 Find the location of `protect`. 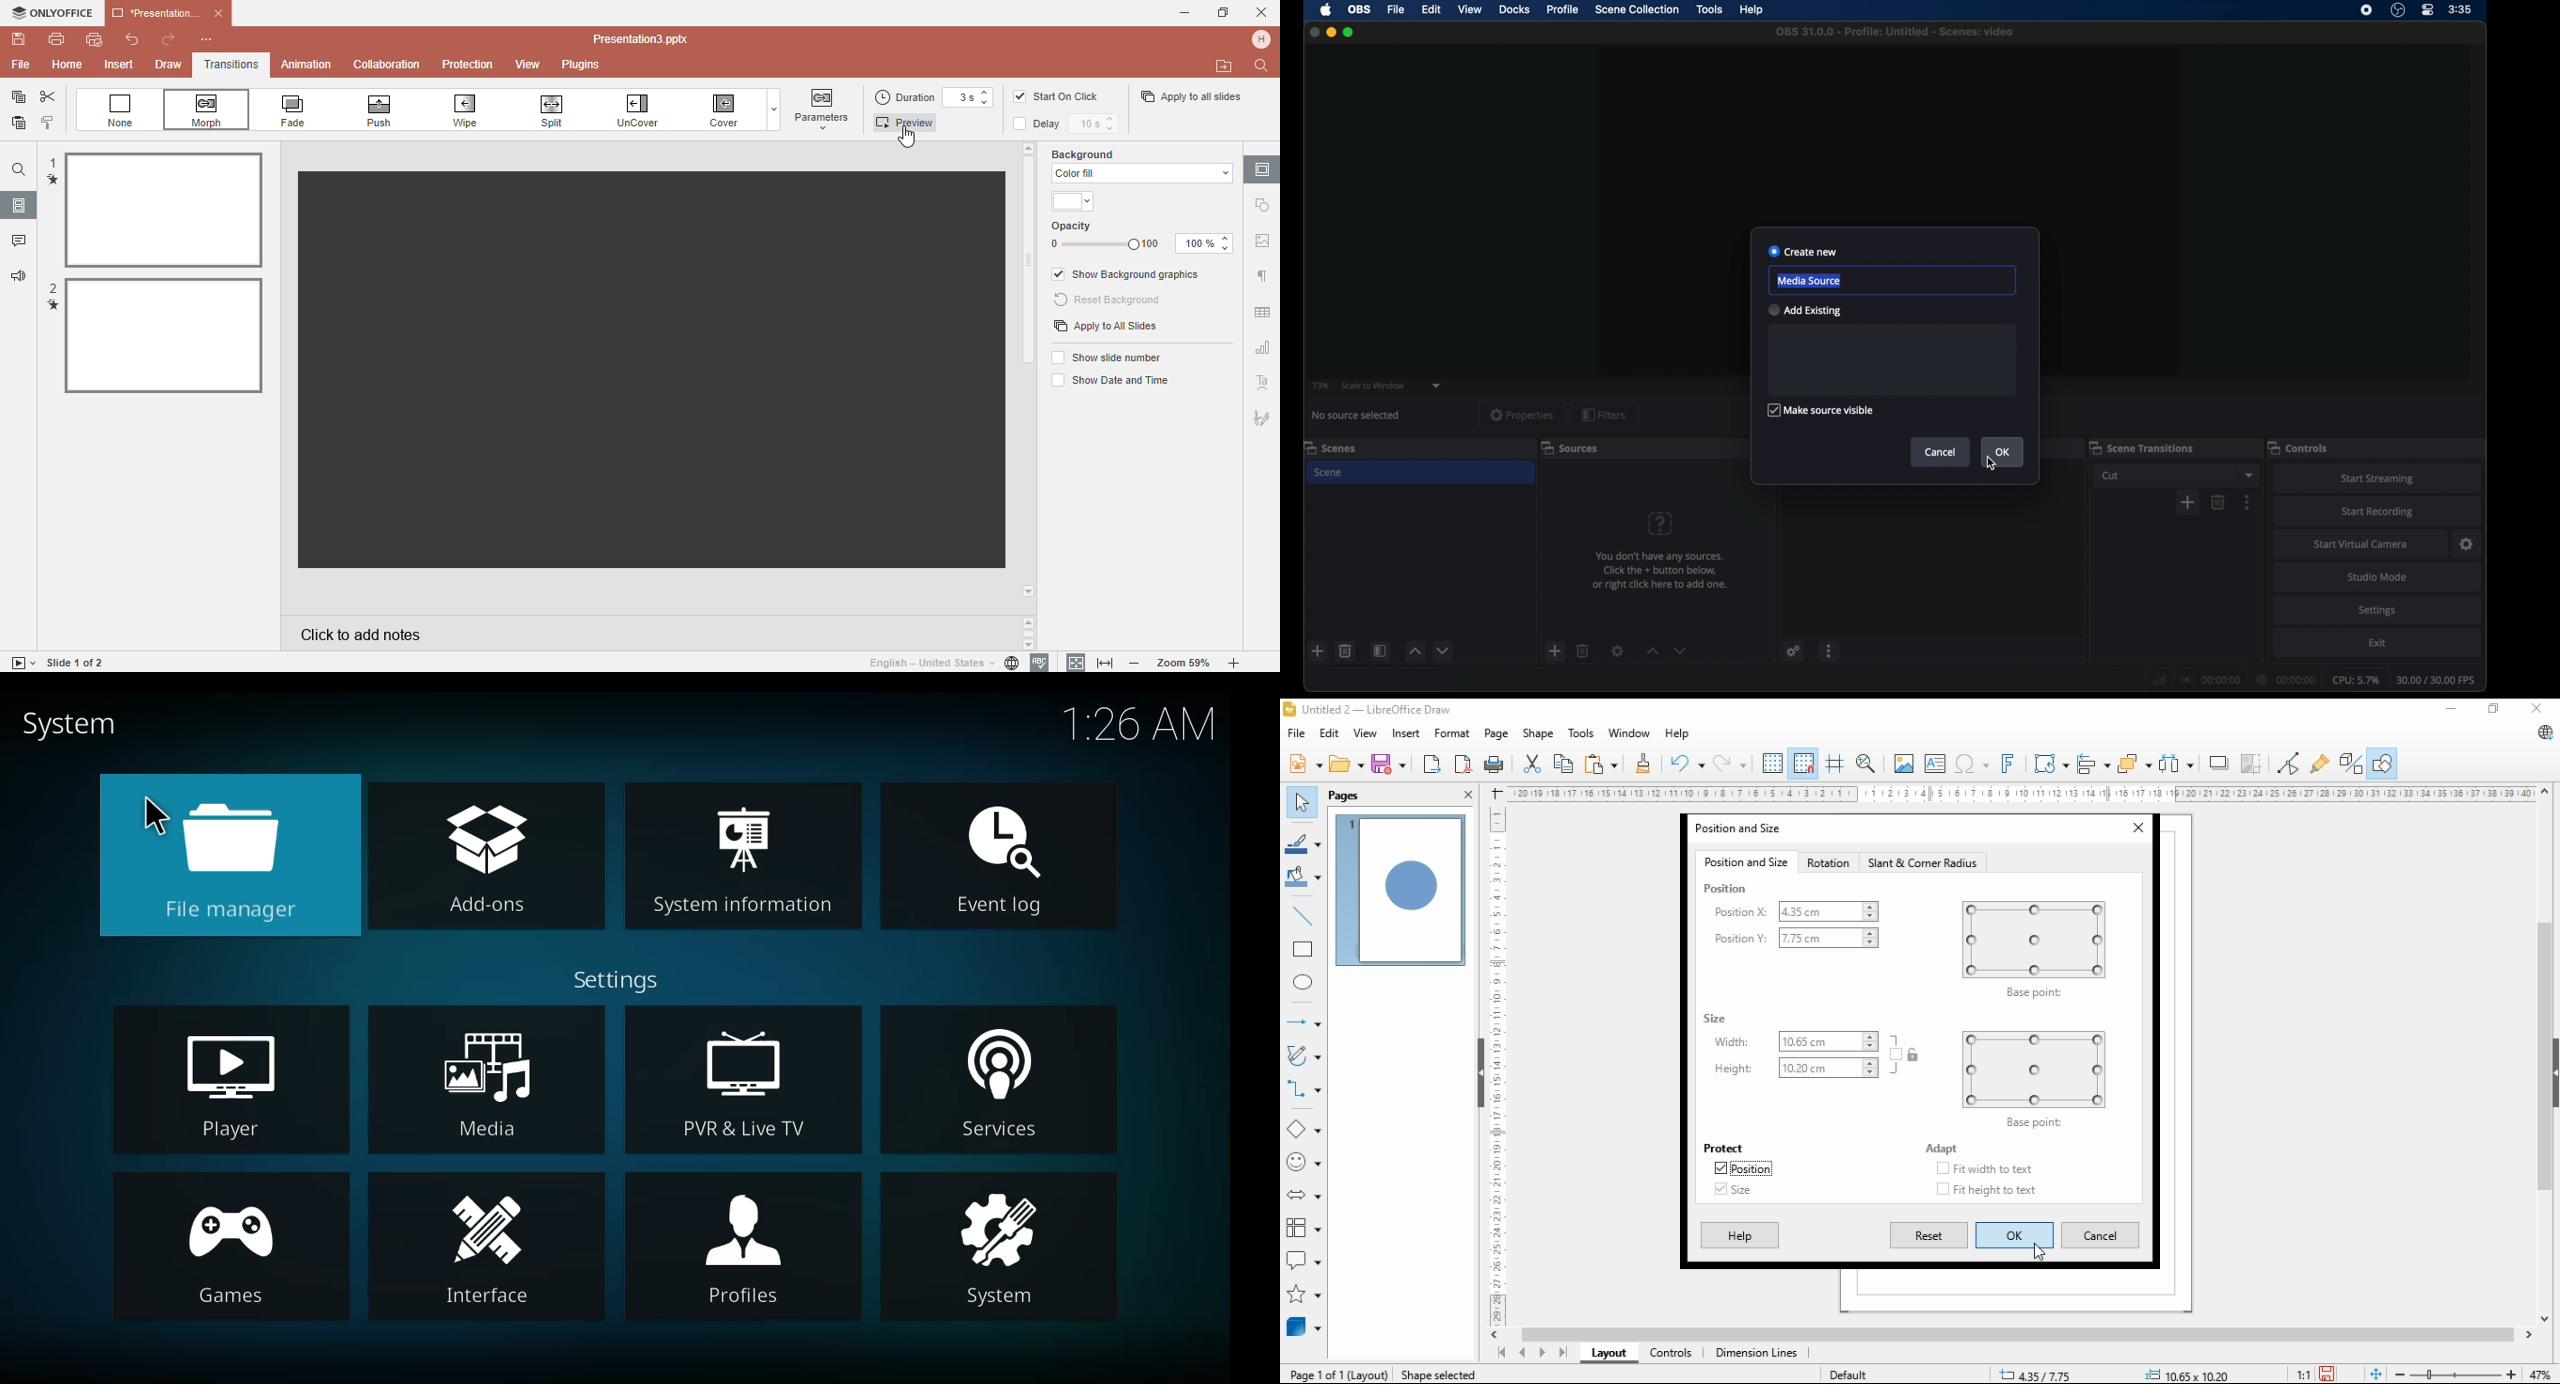

protect is located at coordinates (1723, 1149).